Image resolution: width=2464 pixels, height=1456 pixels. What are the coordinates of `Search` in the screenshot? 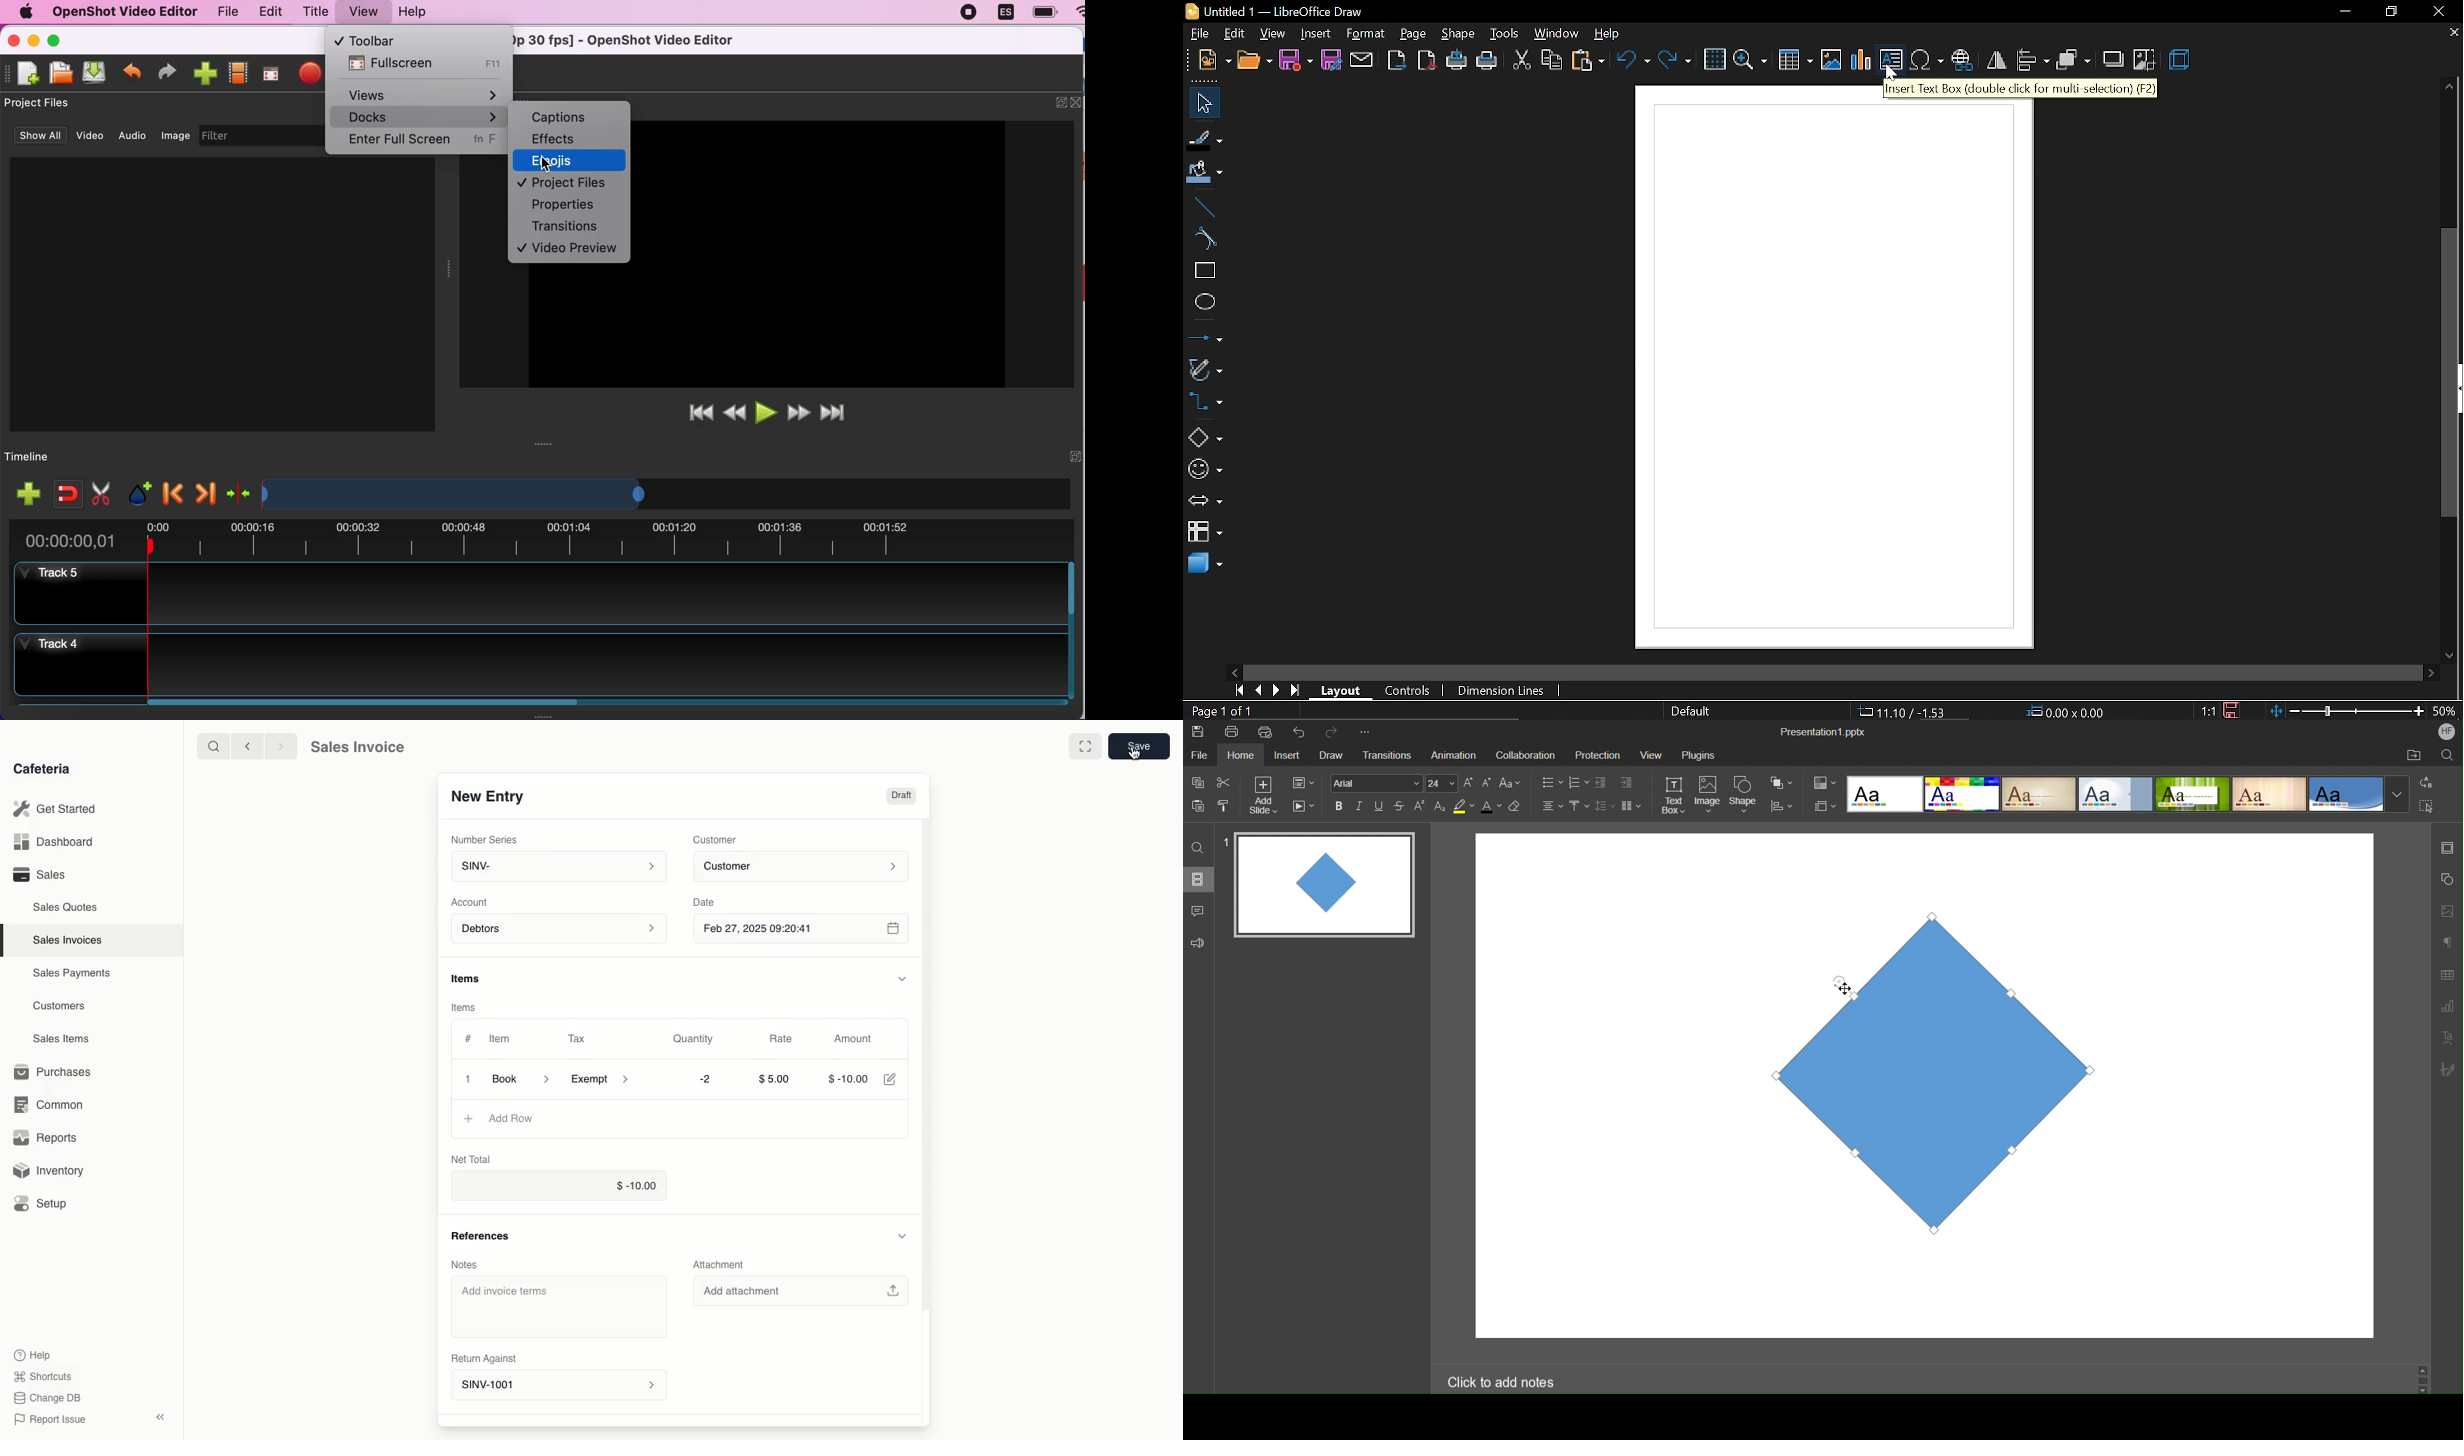 It's located at (2448, 755).